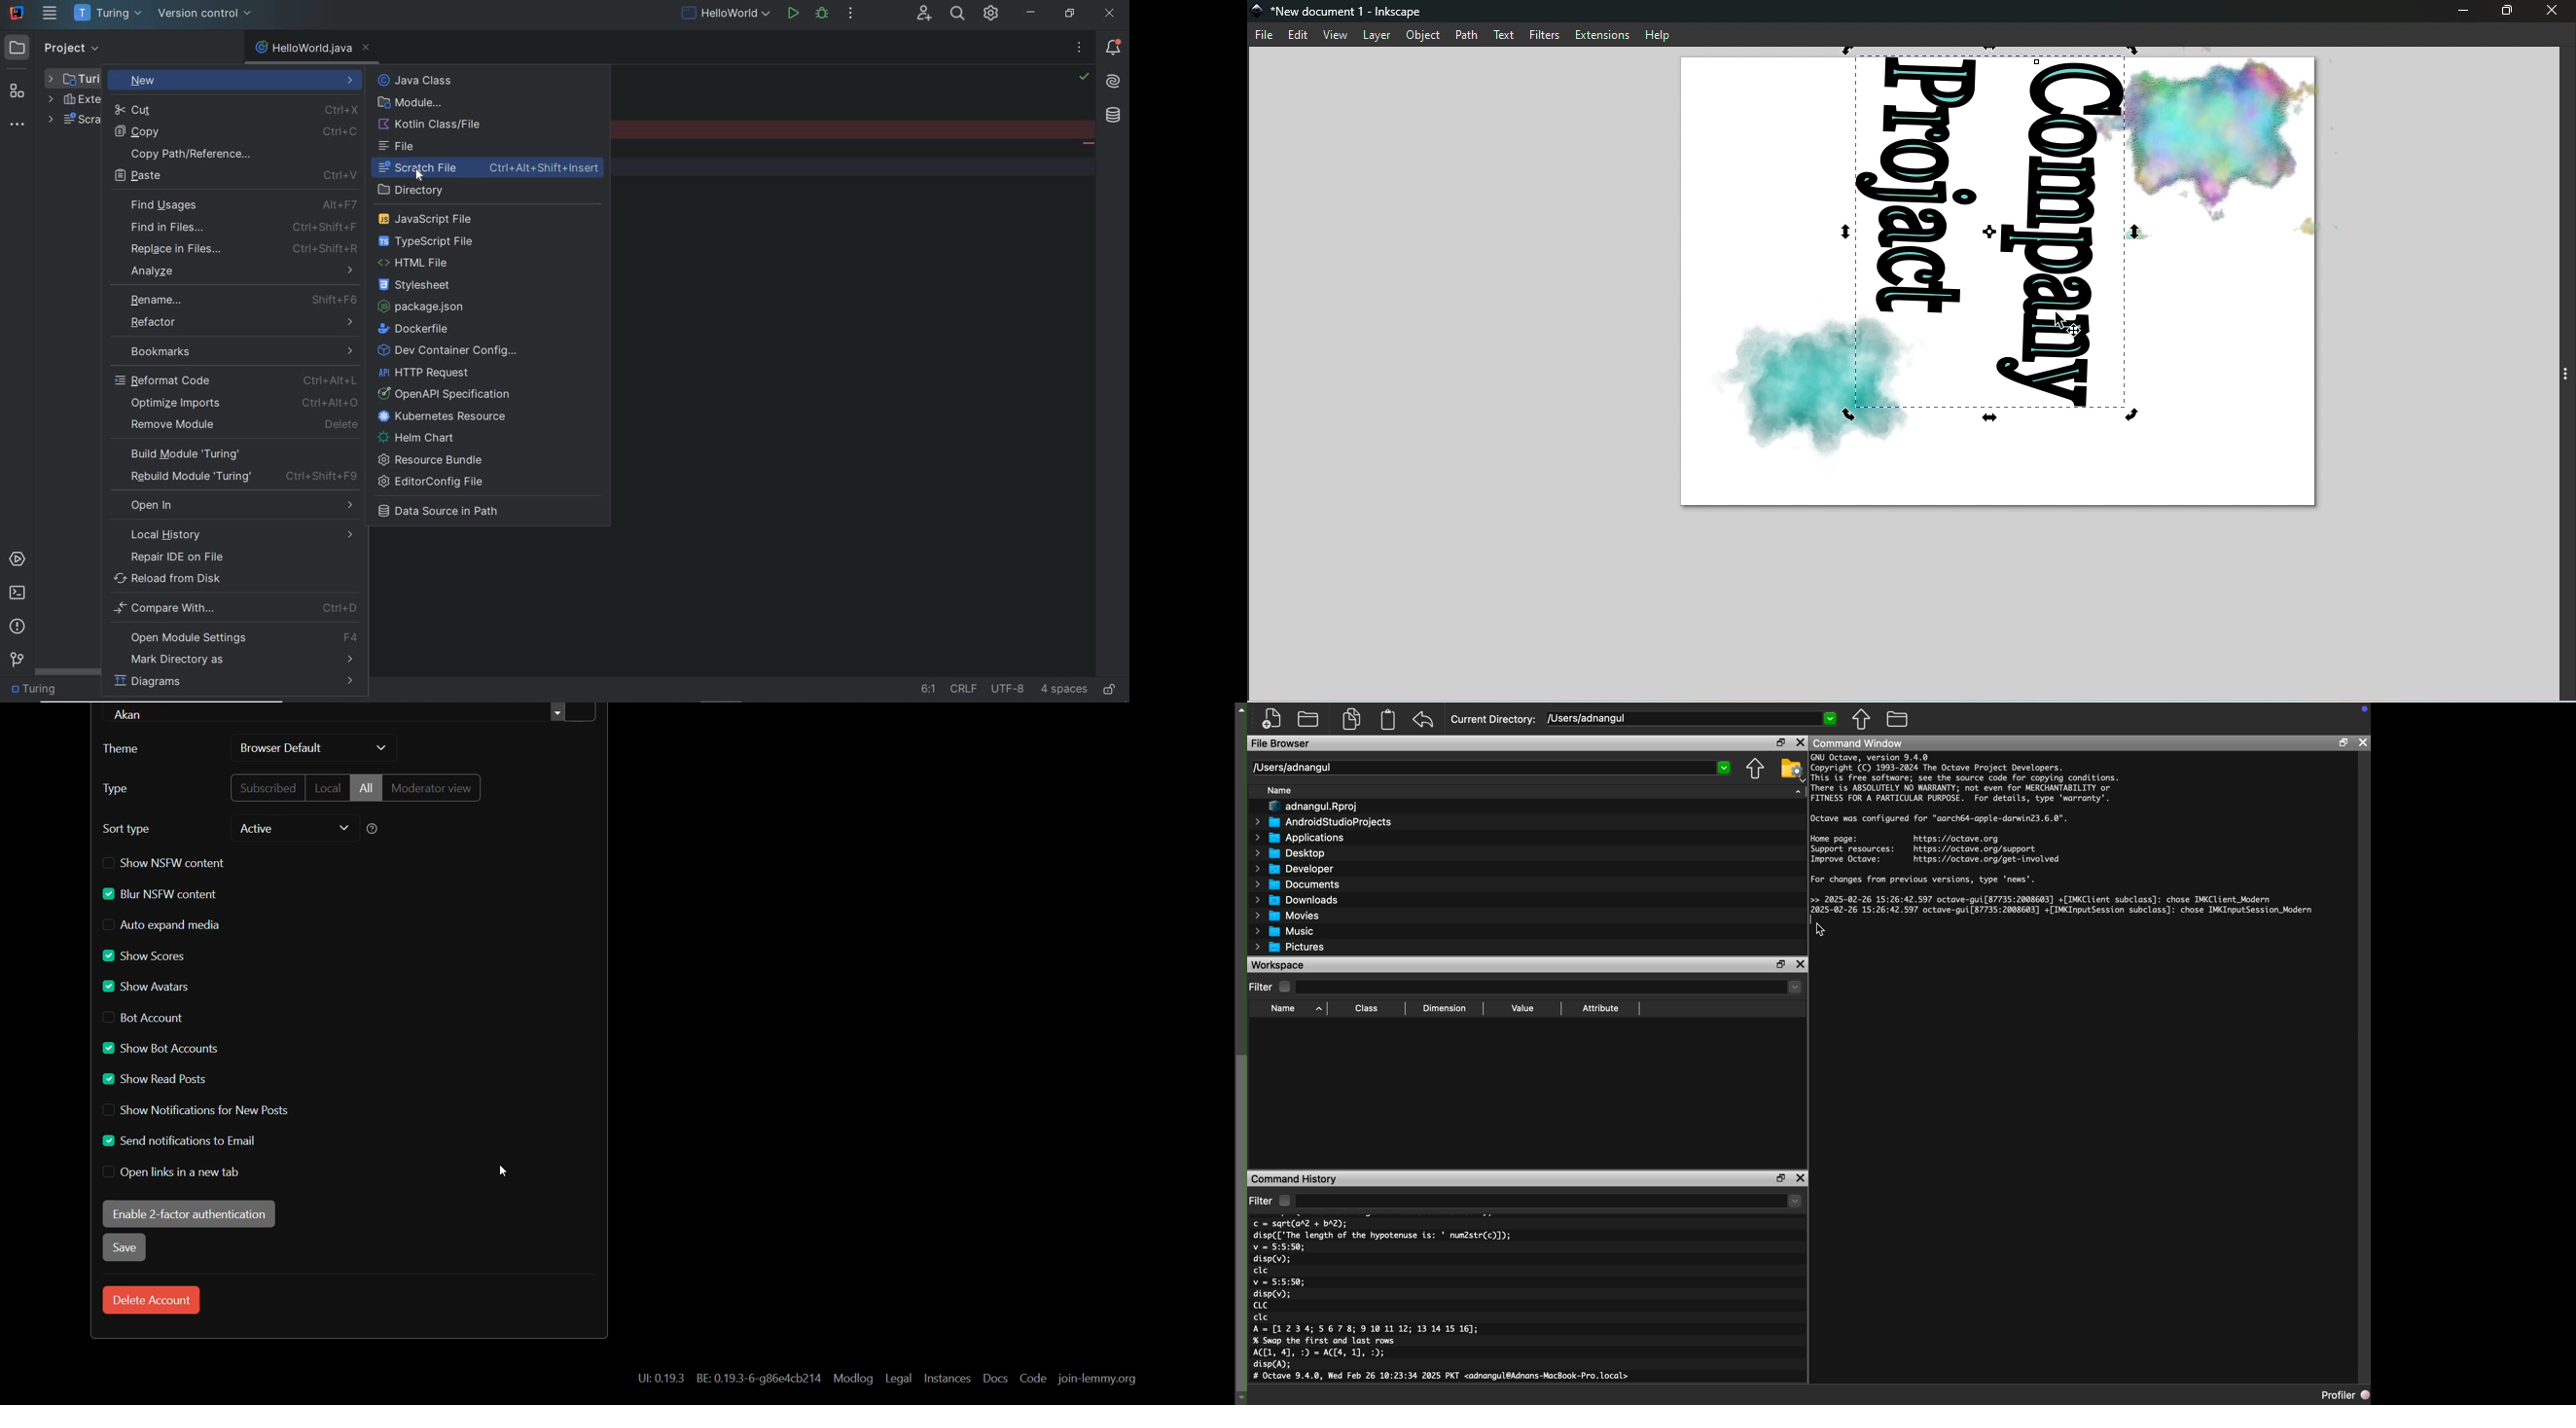 The height and width of the screenshot is (1428, 2576). Describe the element at coordinates (1096, 1380) in the screenshot. I see `join lemmy.org` at that location.